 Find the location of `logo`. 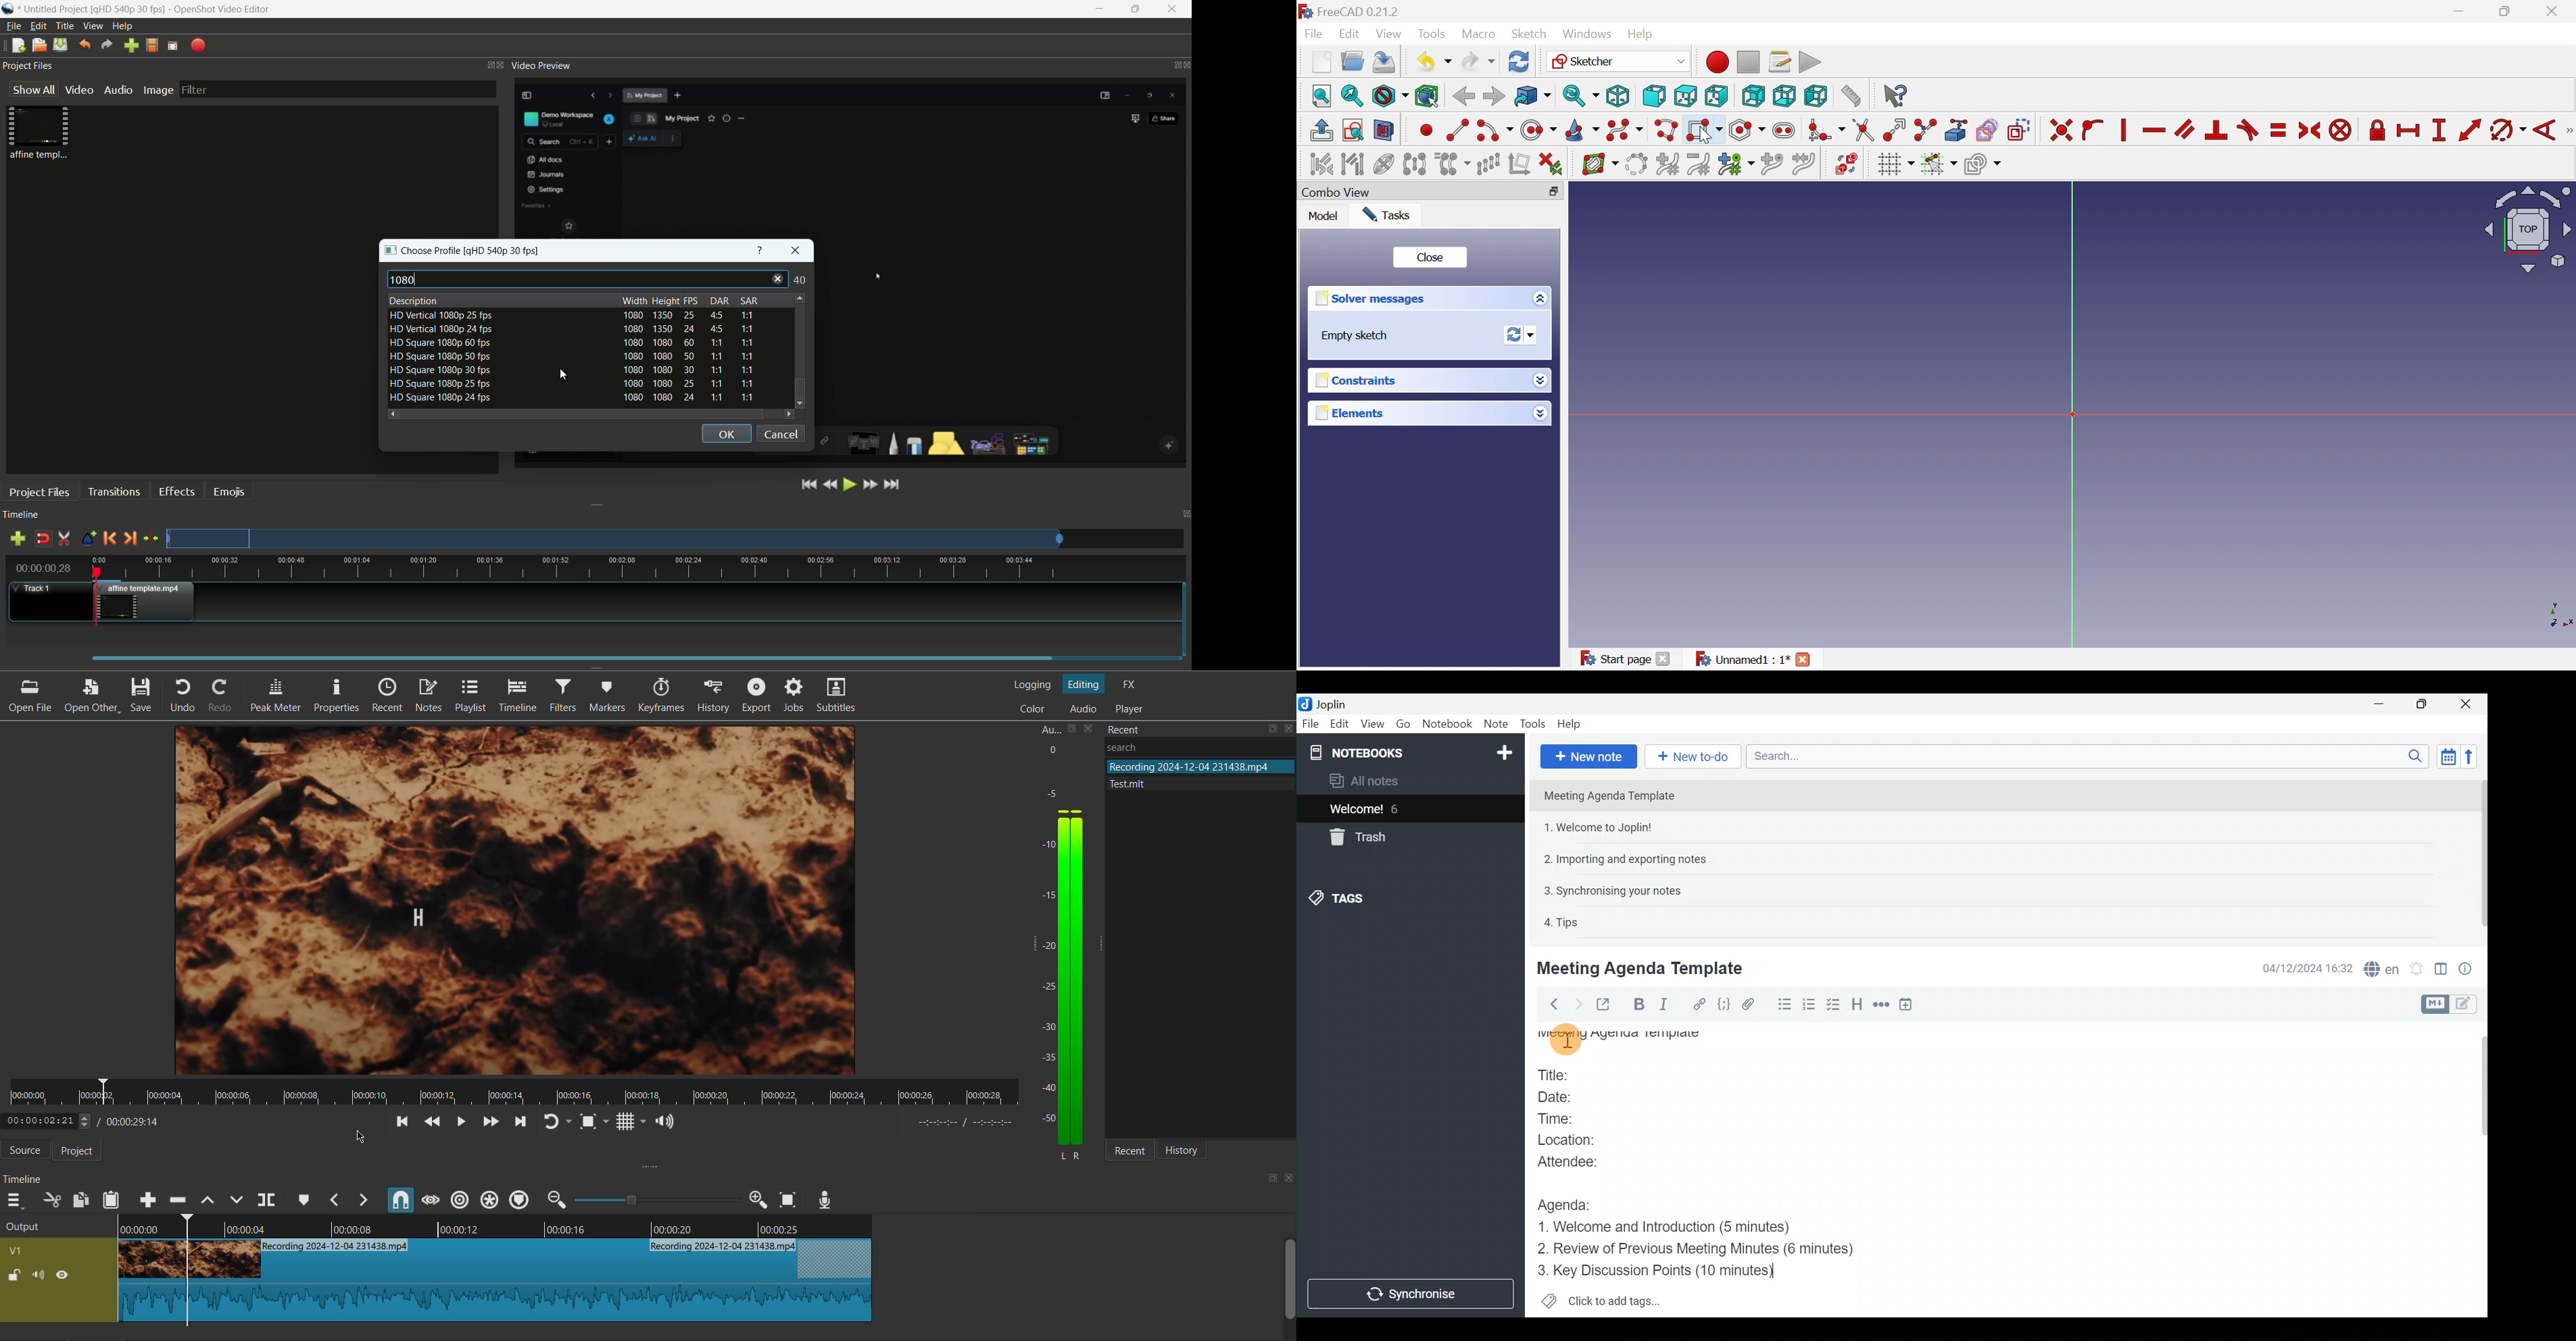

logo is located at coordinates (1305, 10).